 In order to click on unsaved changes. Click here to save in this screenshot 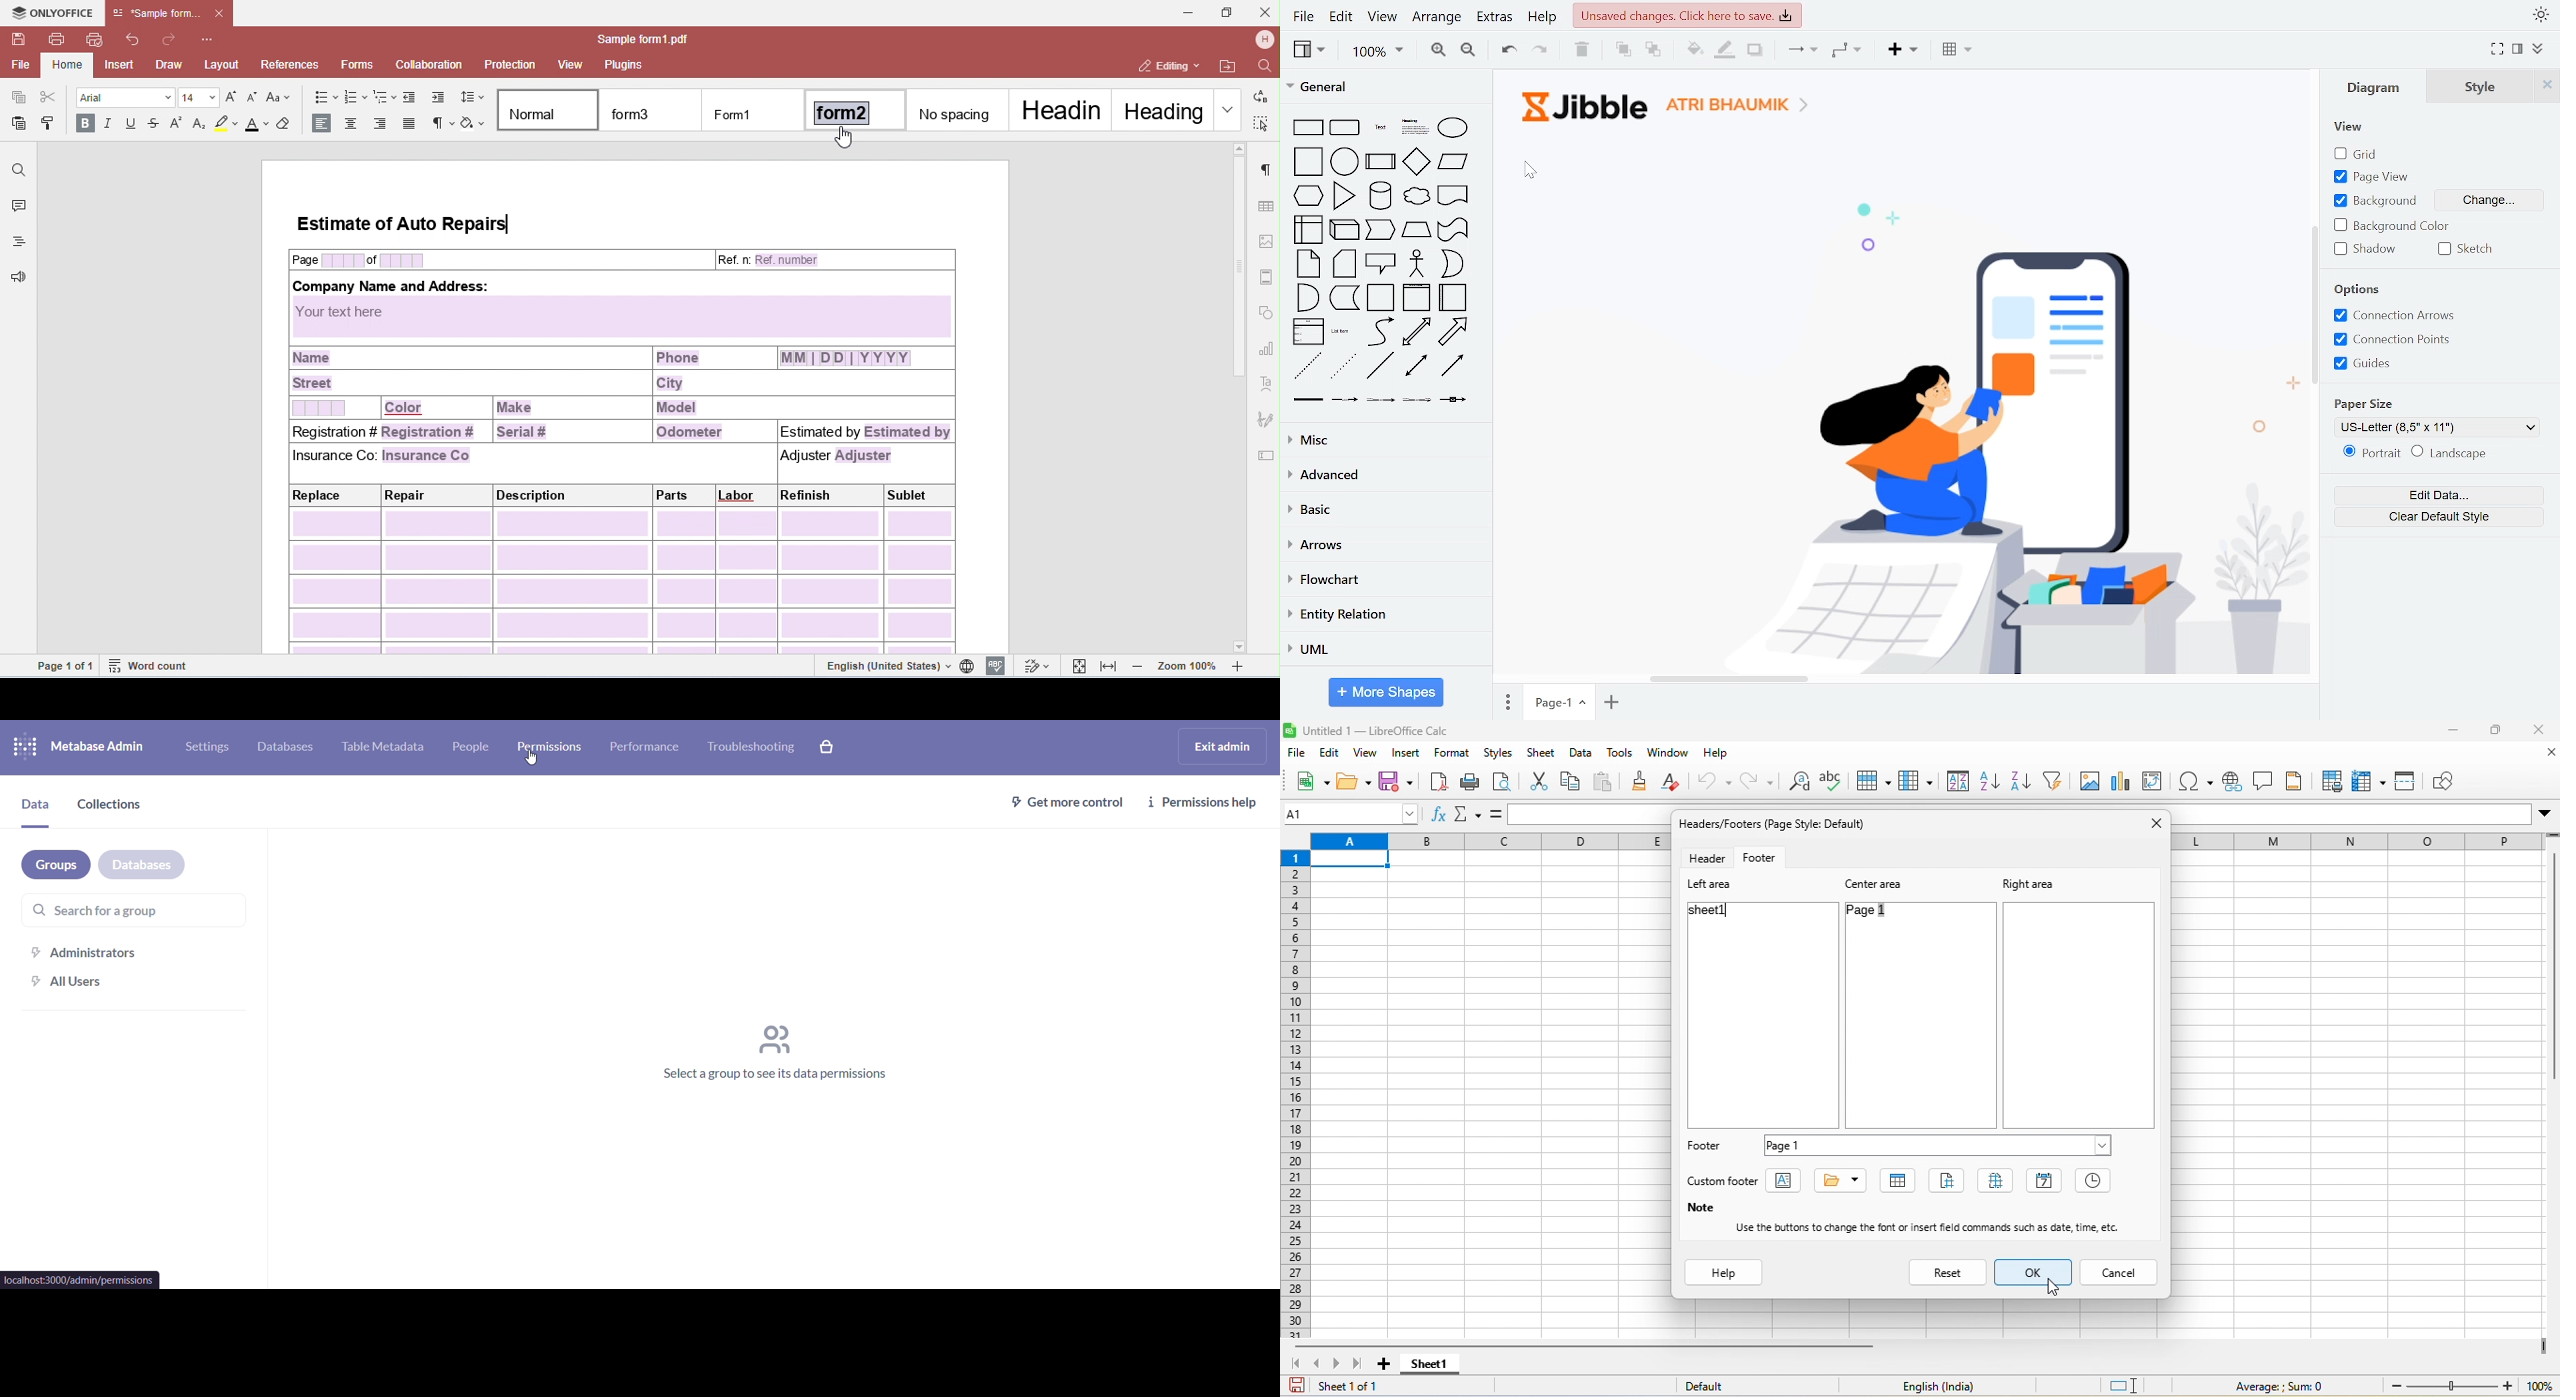, I will do `click(1687, 15)`.